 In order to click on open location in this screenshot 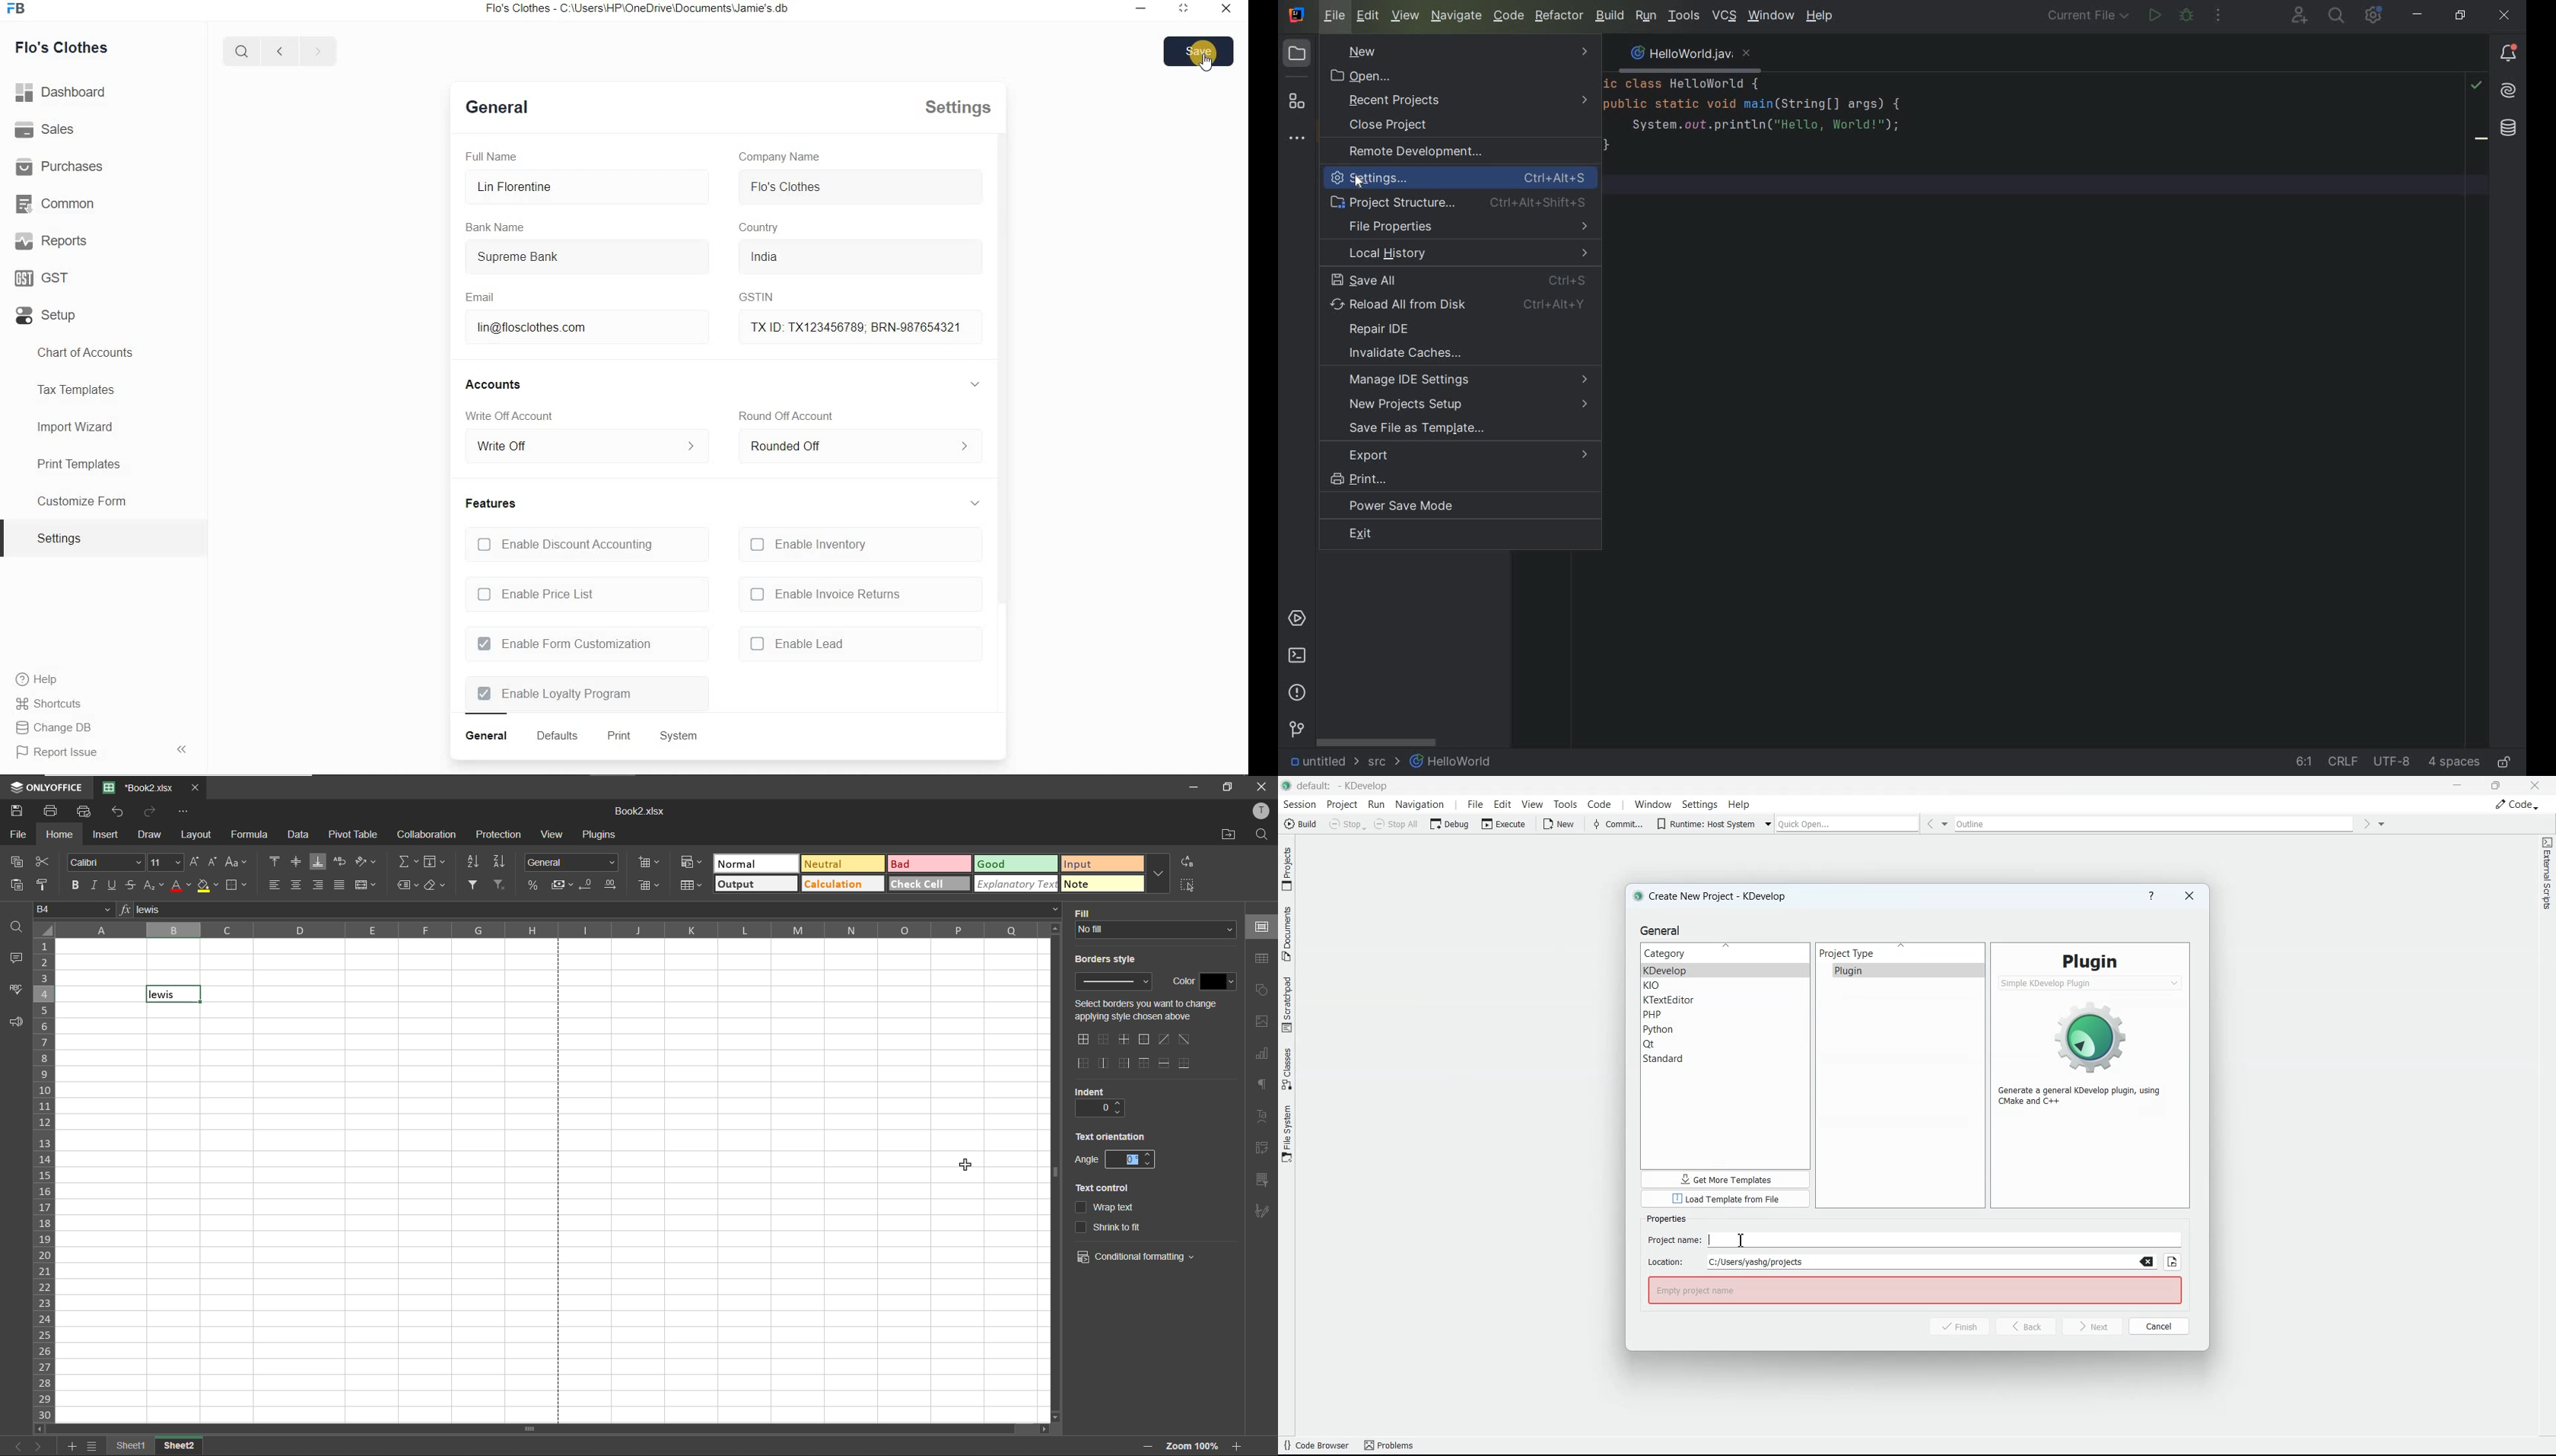, I will do `click(1225, 834)`.